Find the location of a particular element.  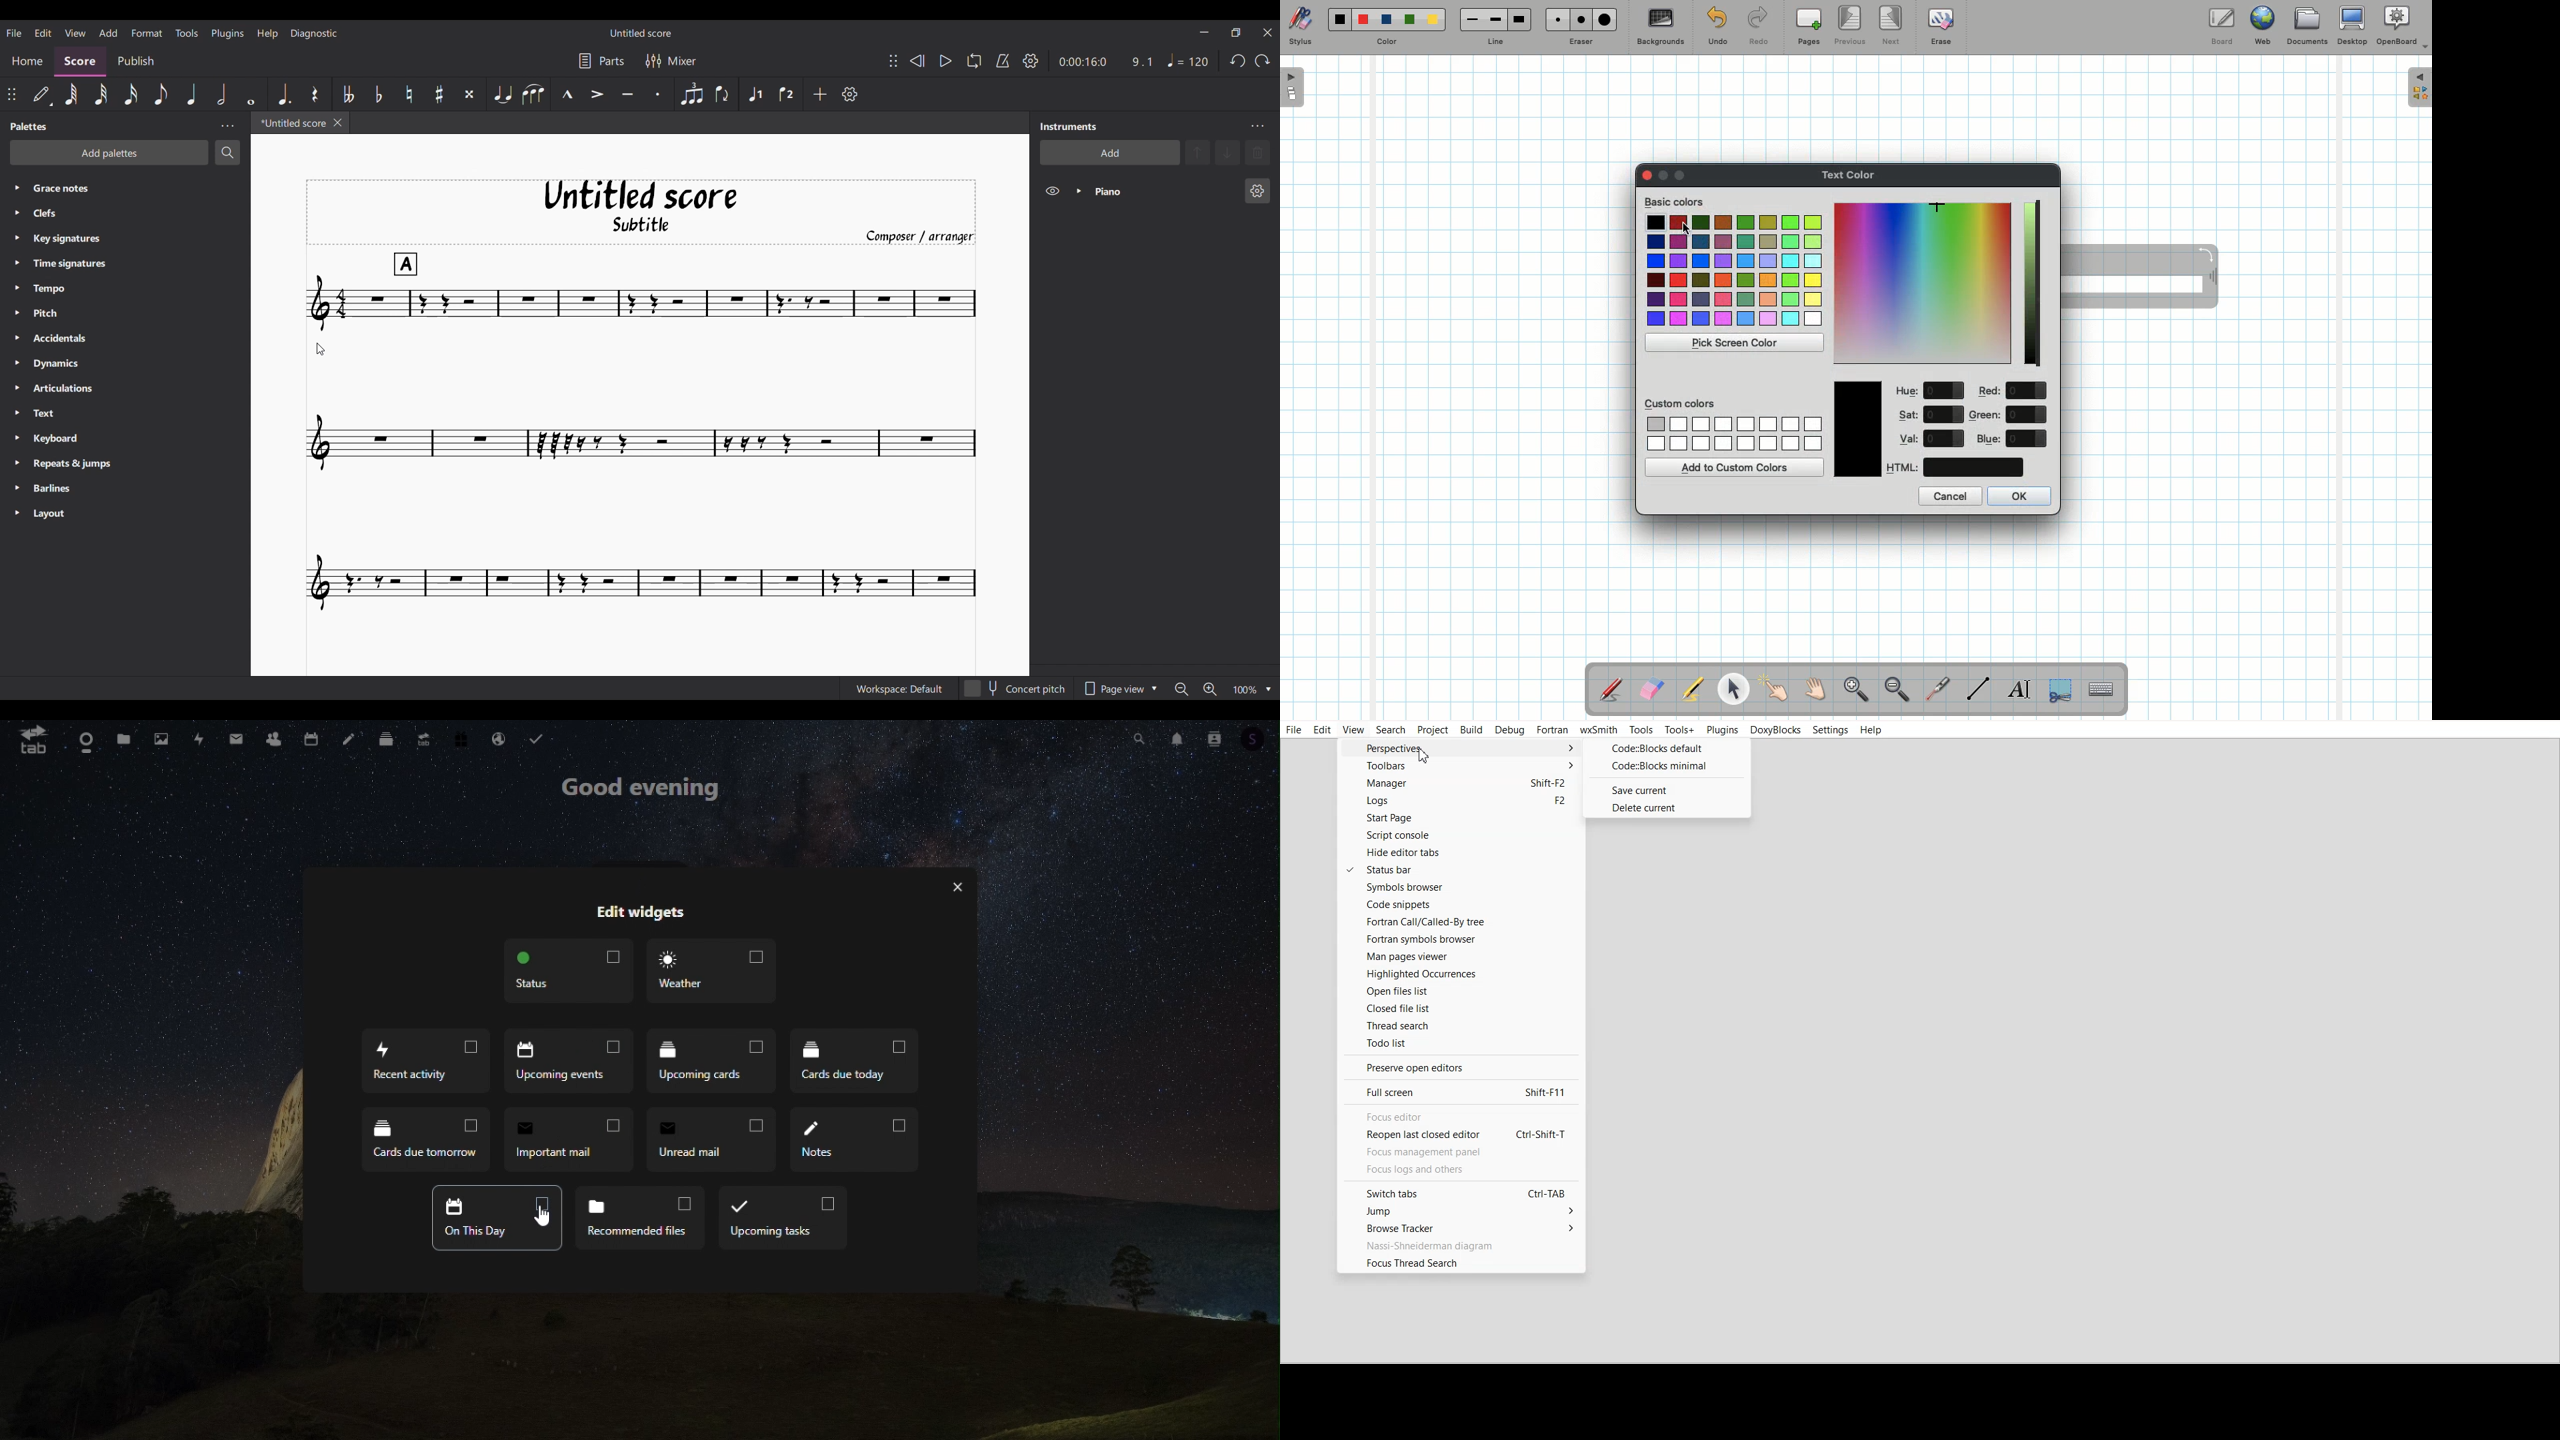

Current instrument is located at coordinates (1161, 191).